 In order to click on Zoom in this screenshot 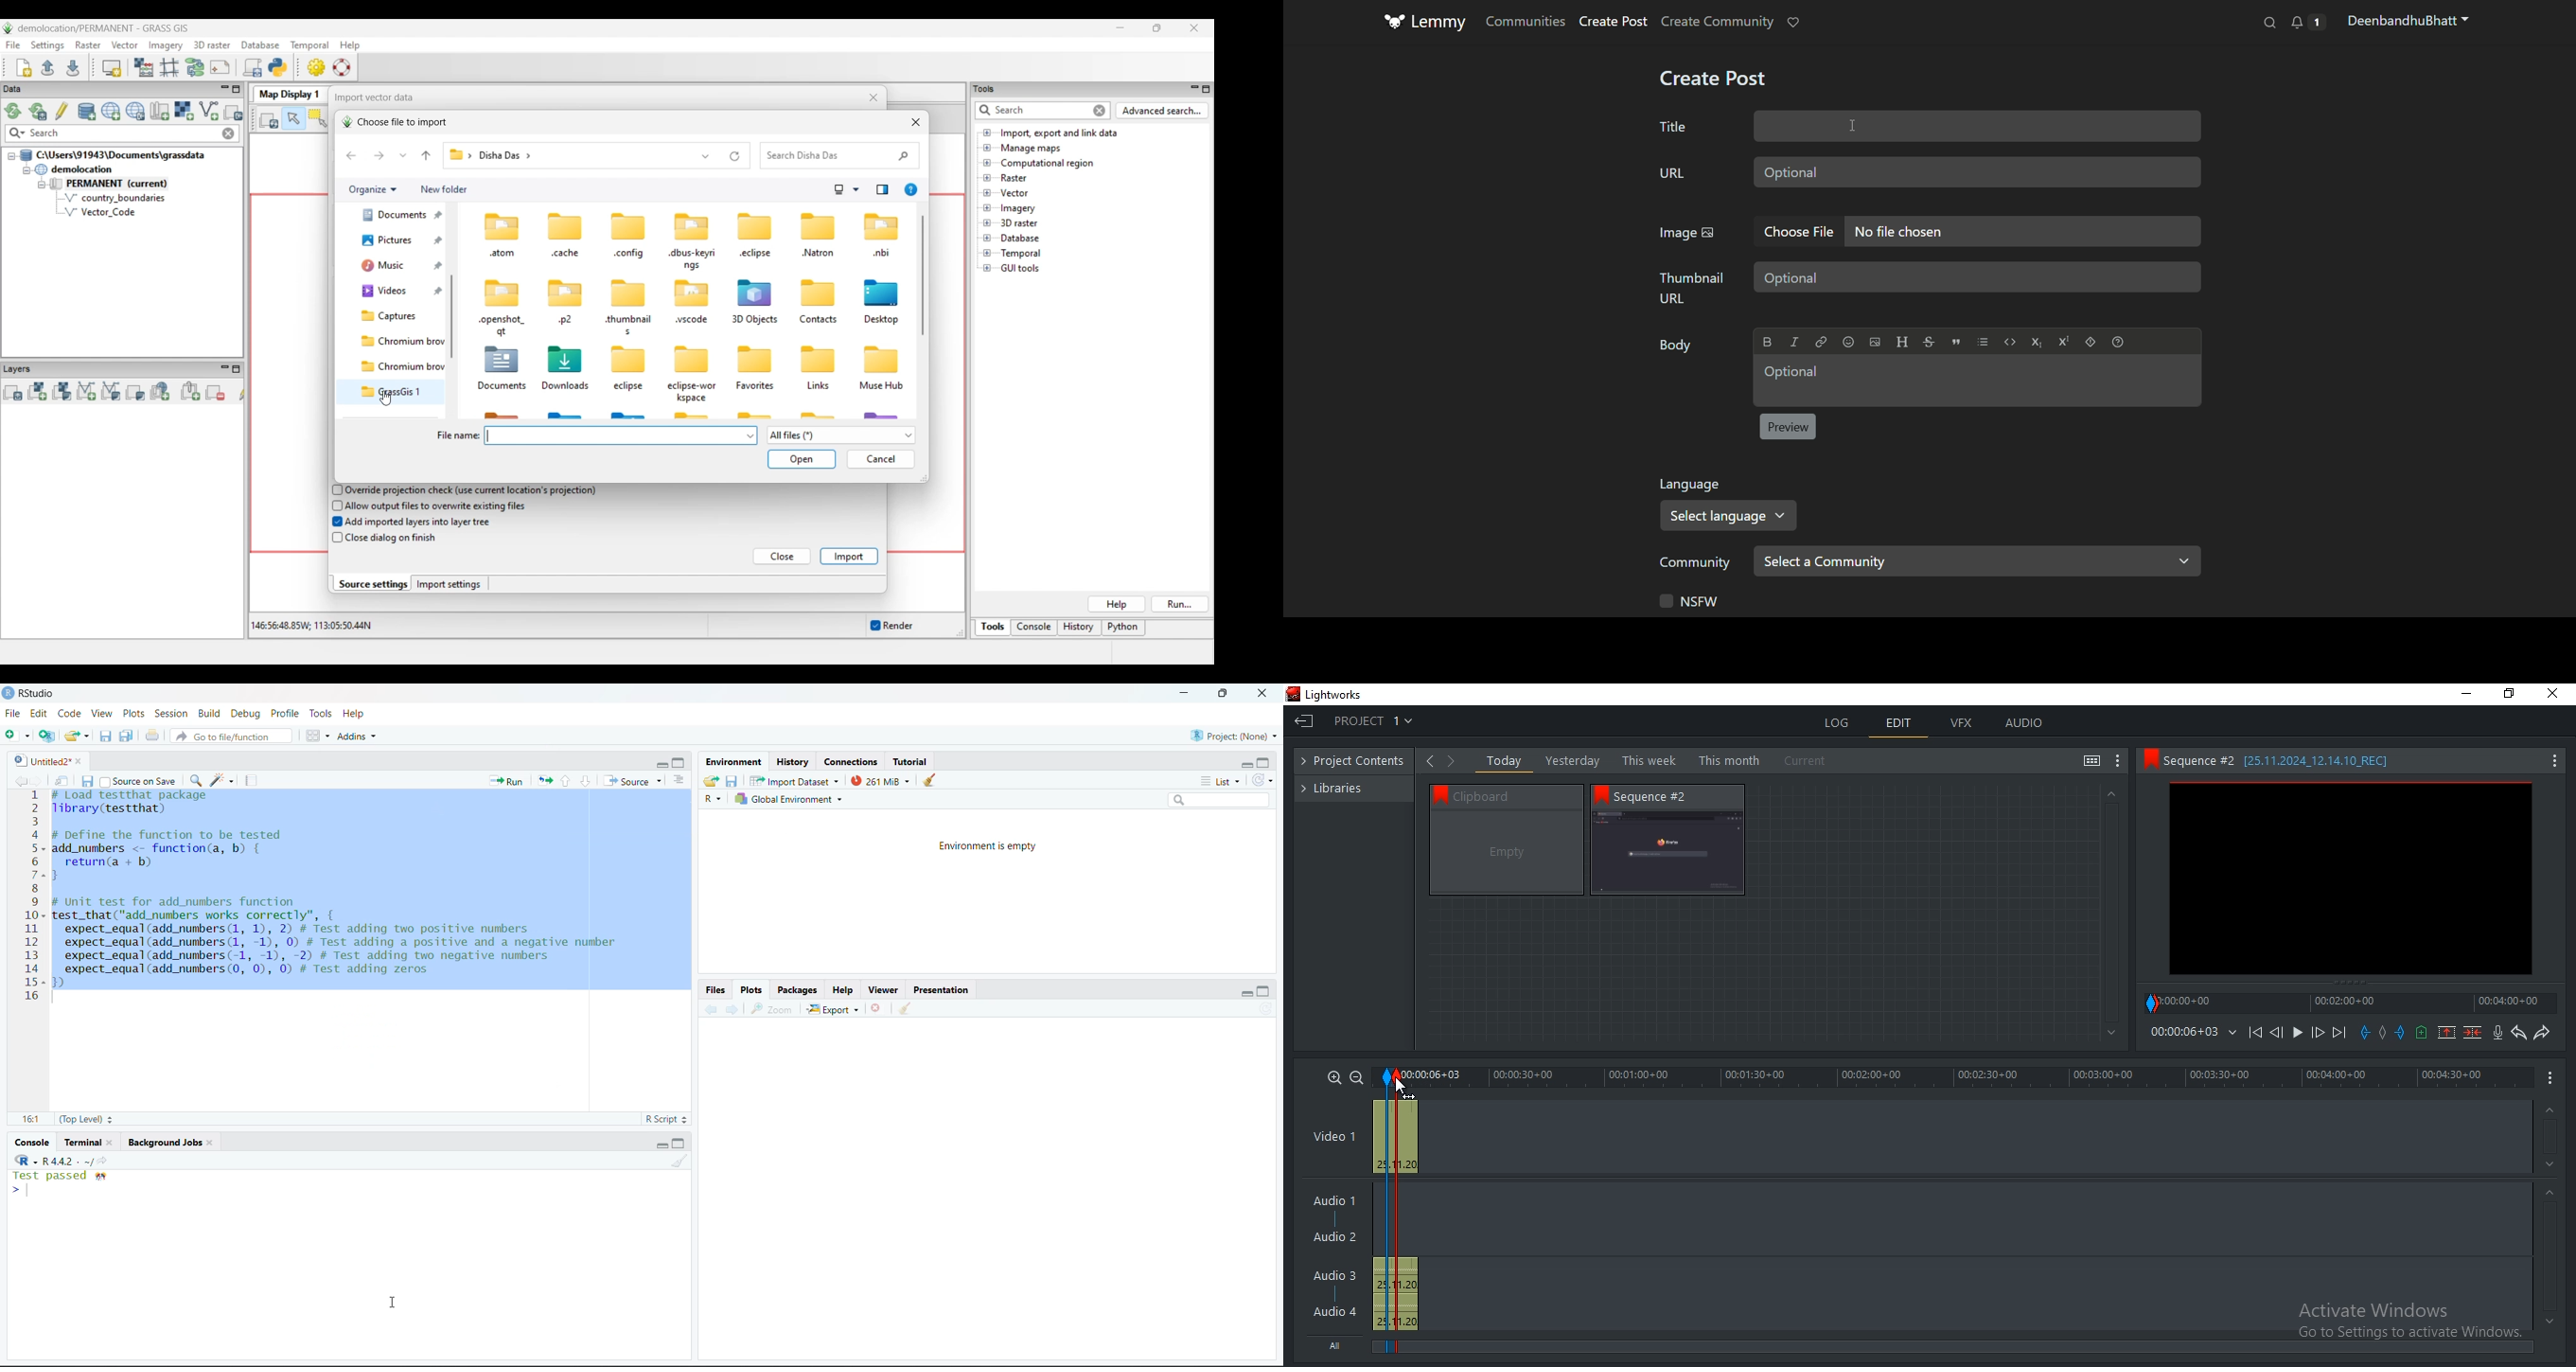, I will do `click(773, 1009)`.